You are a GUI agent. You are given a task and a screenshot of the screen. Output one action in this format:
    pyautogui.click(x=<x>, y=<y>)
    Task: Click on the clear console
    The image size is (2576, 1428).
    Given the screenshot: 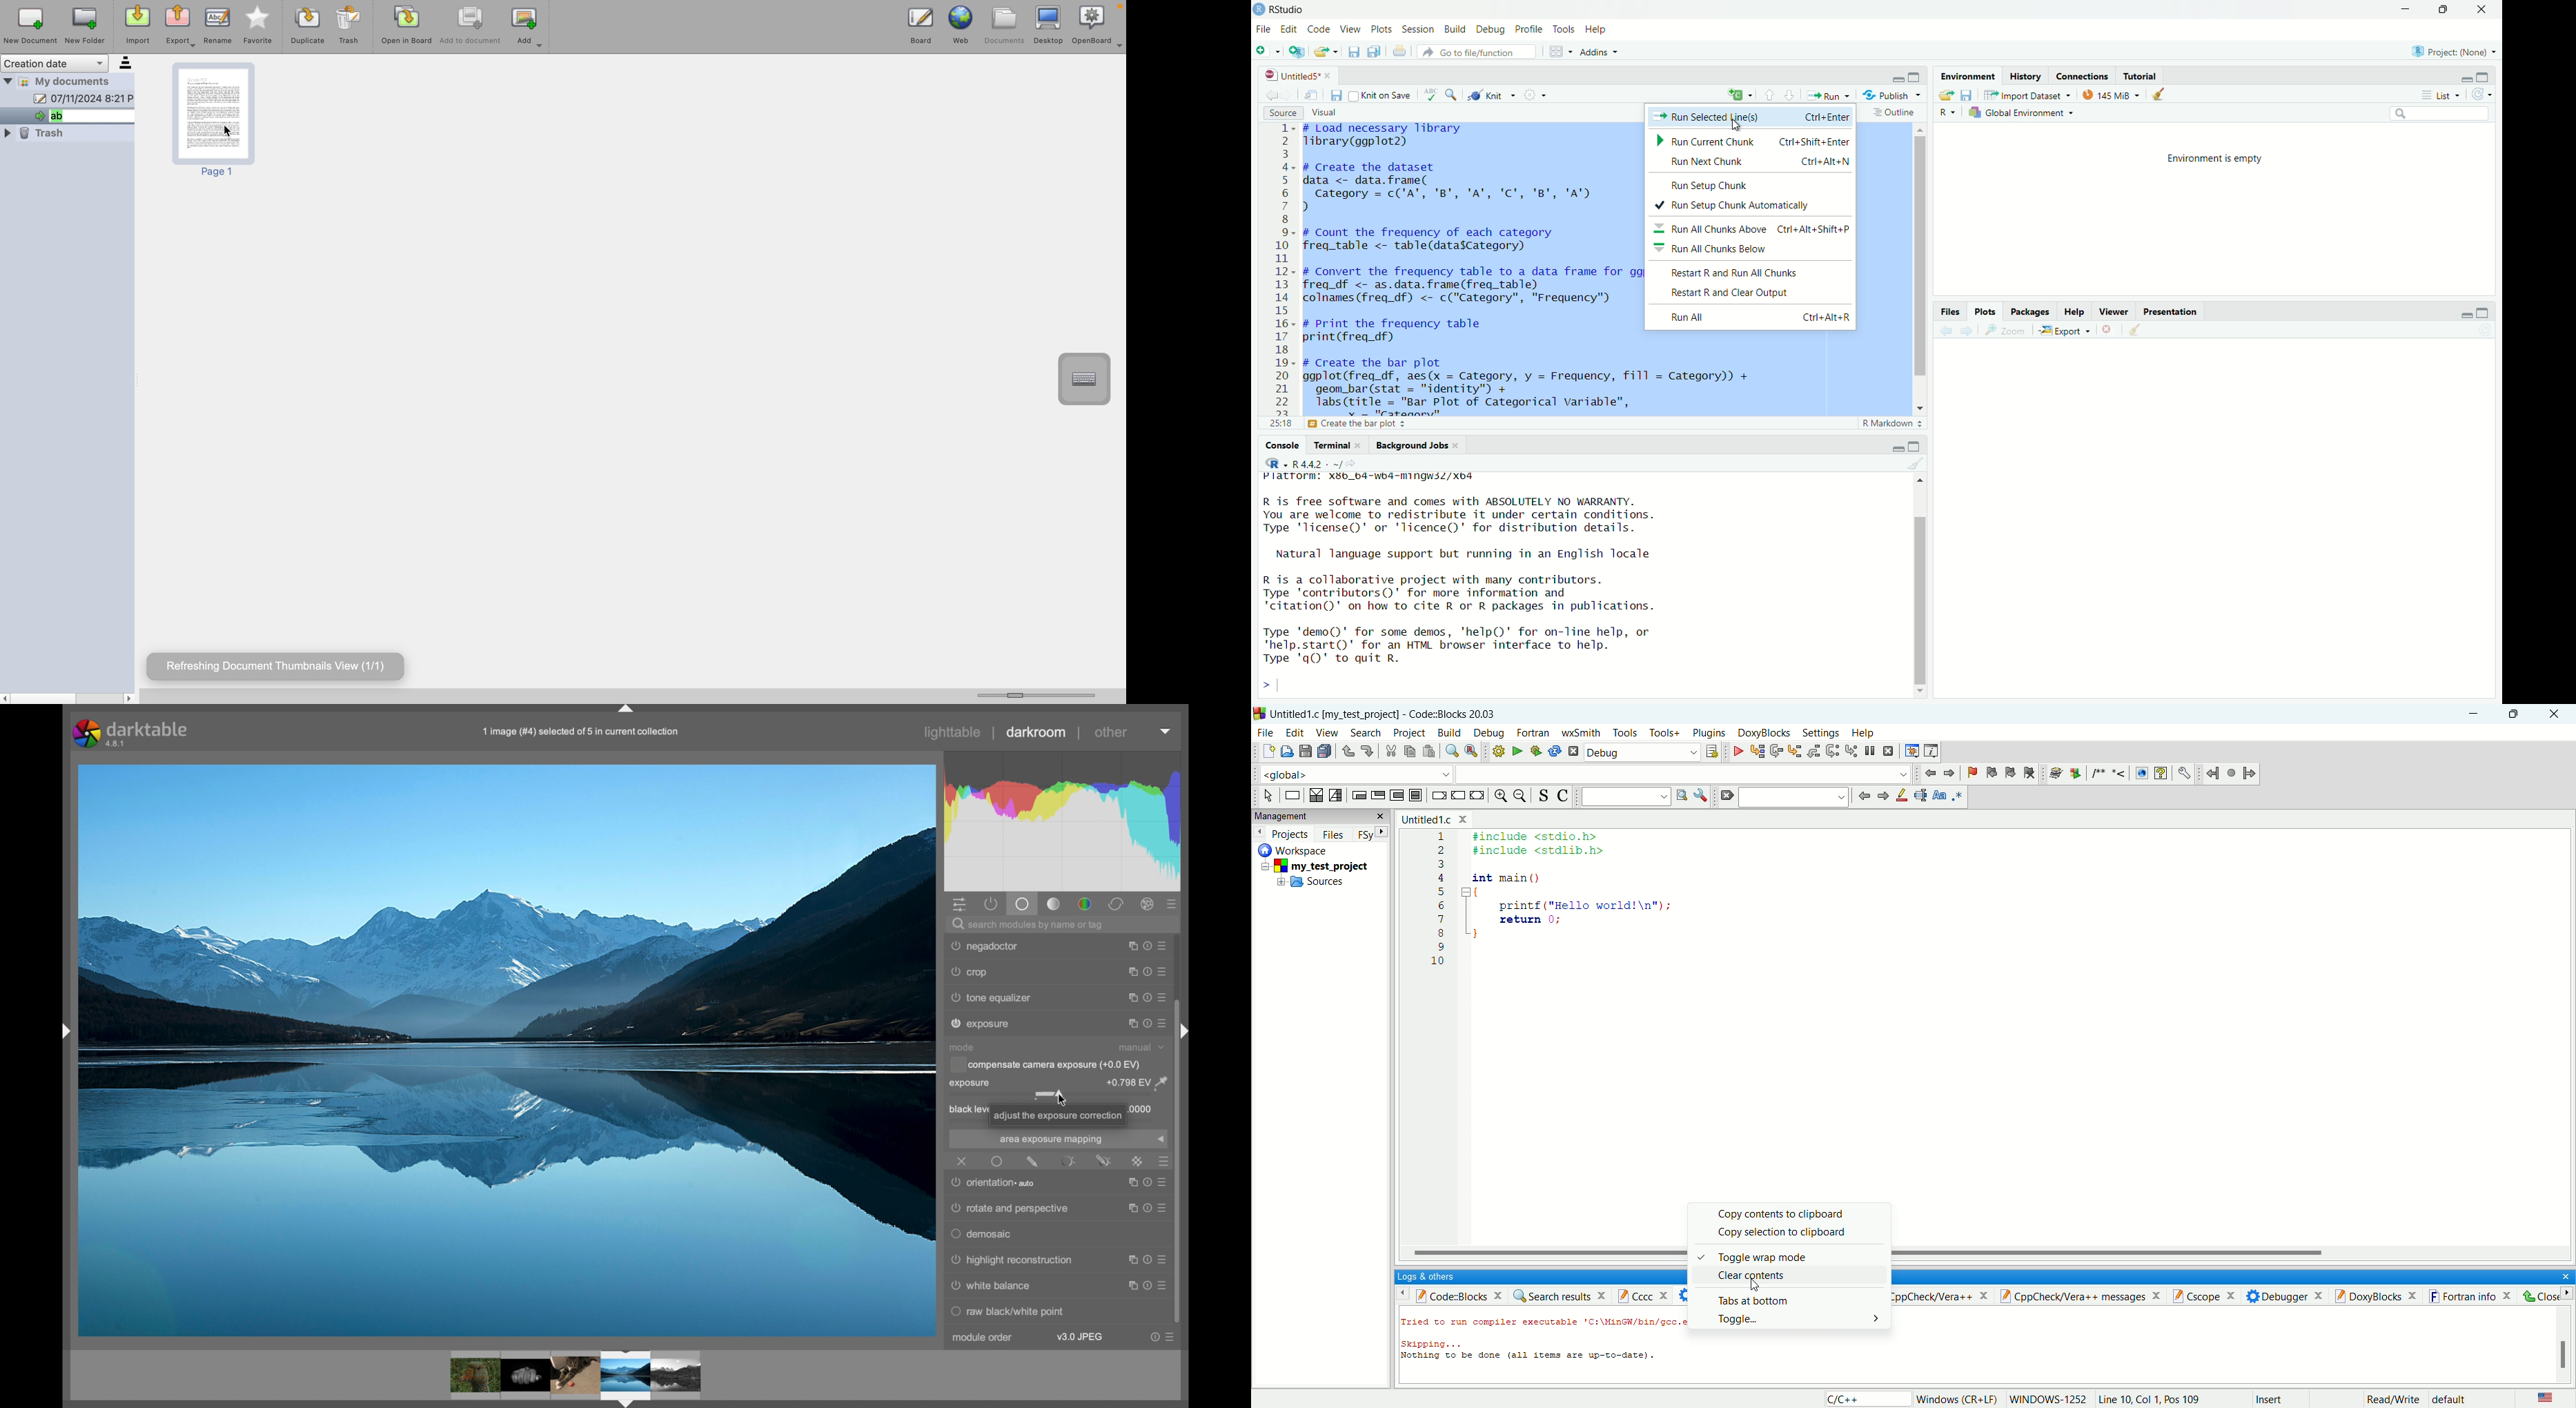 What is the action you would take?
    pyautogui.click(x=1922, y=463)
    